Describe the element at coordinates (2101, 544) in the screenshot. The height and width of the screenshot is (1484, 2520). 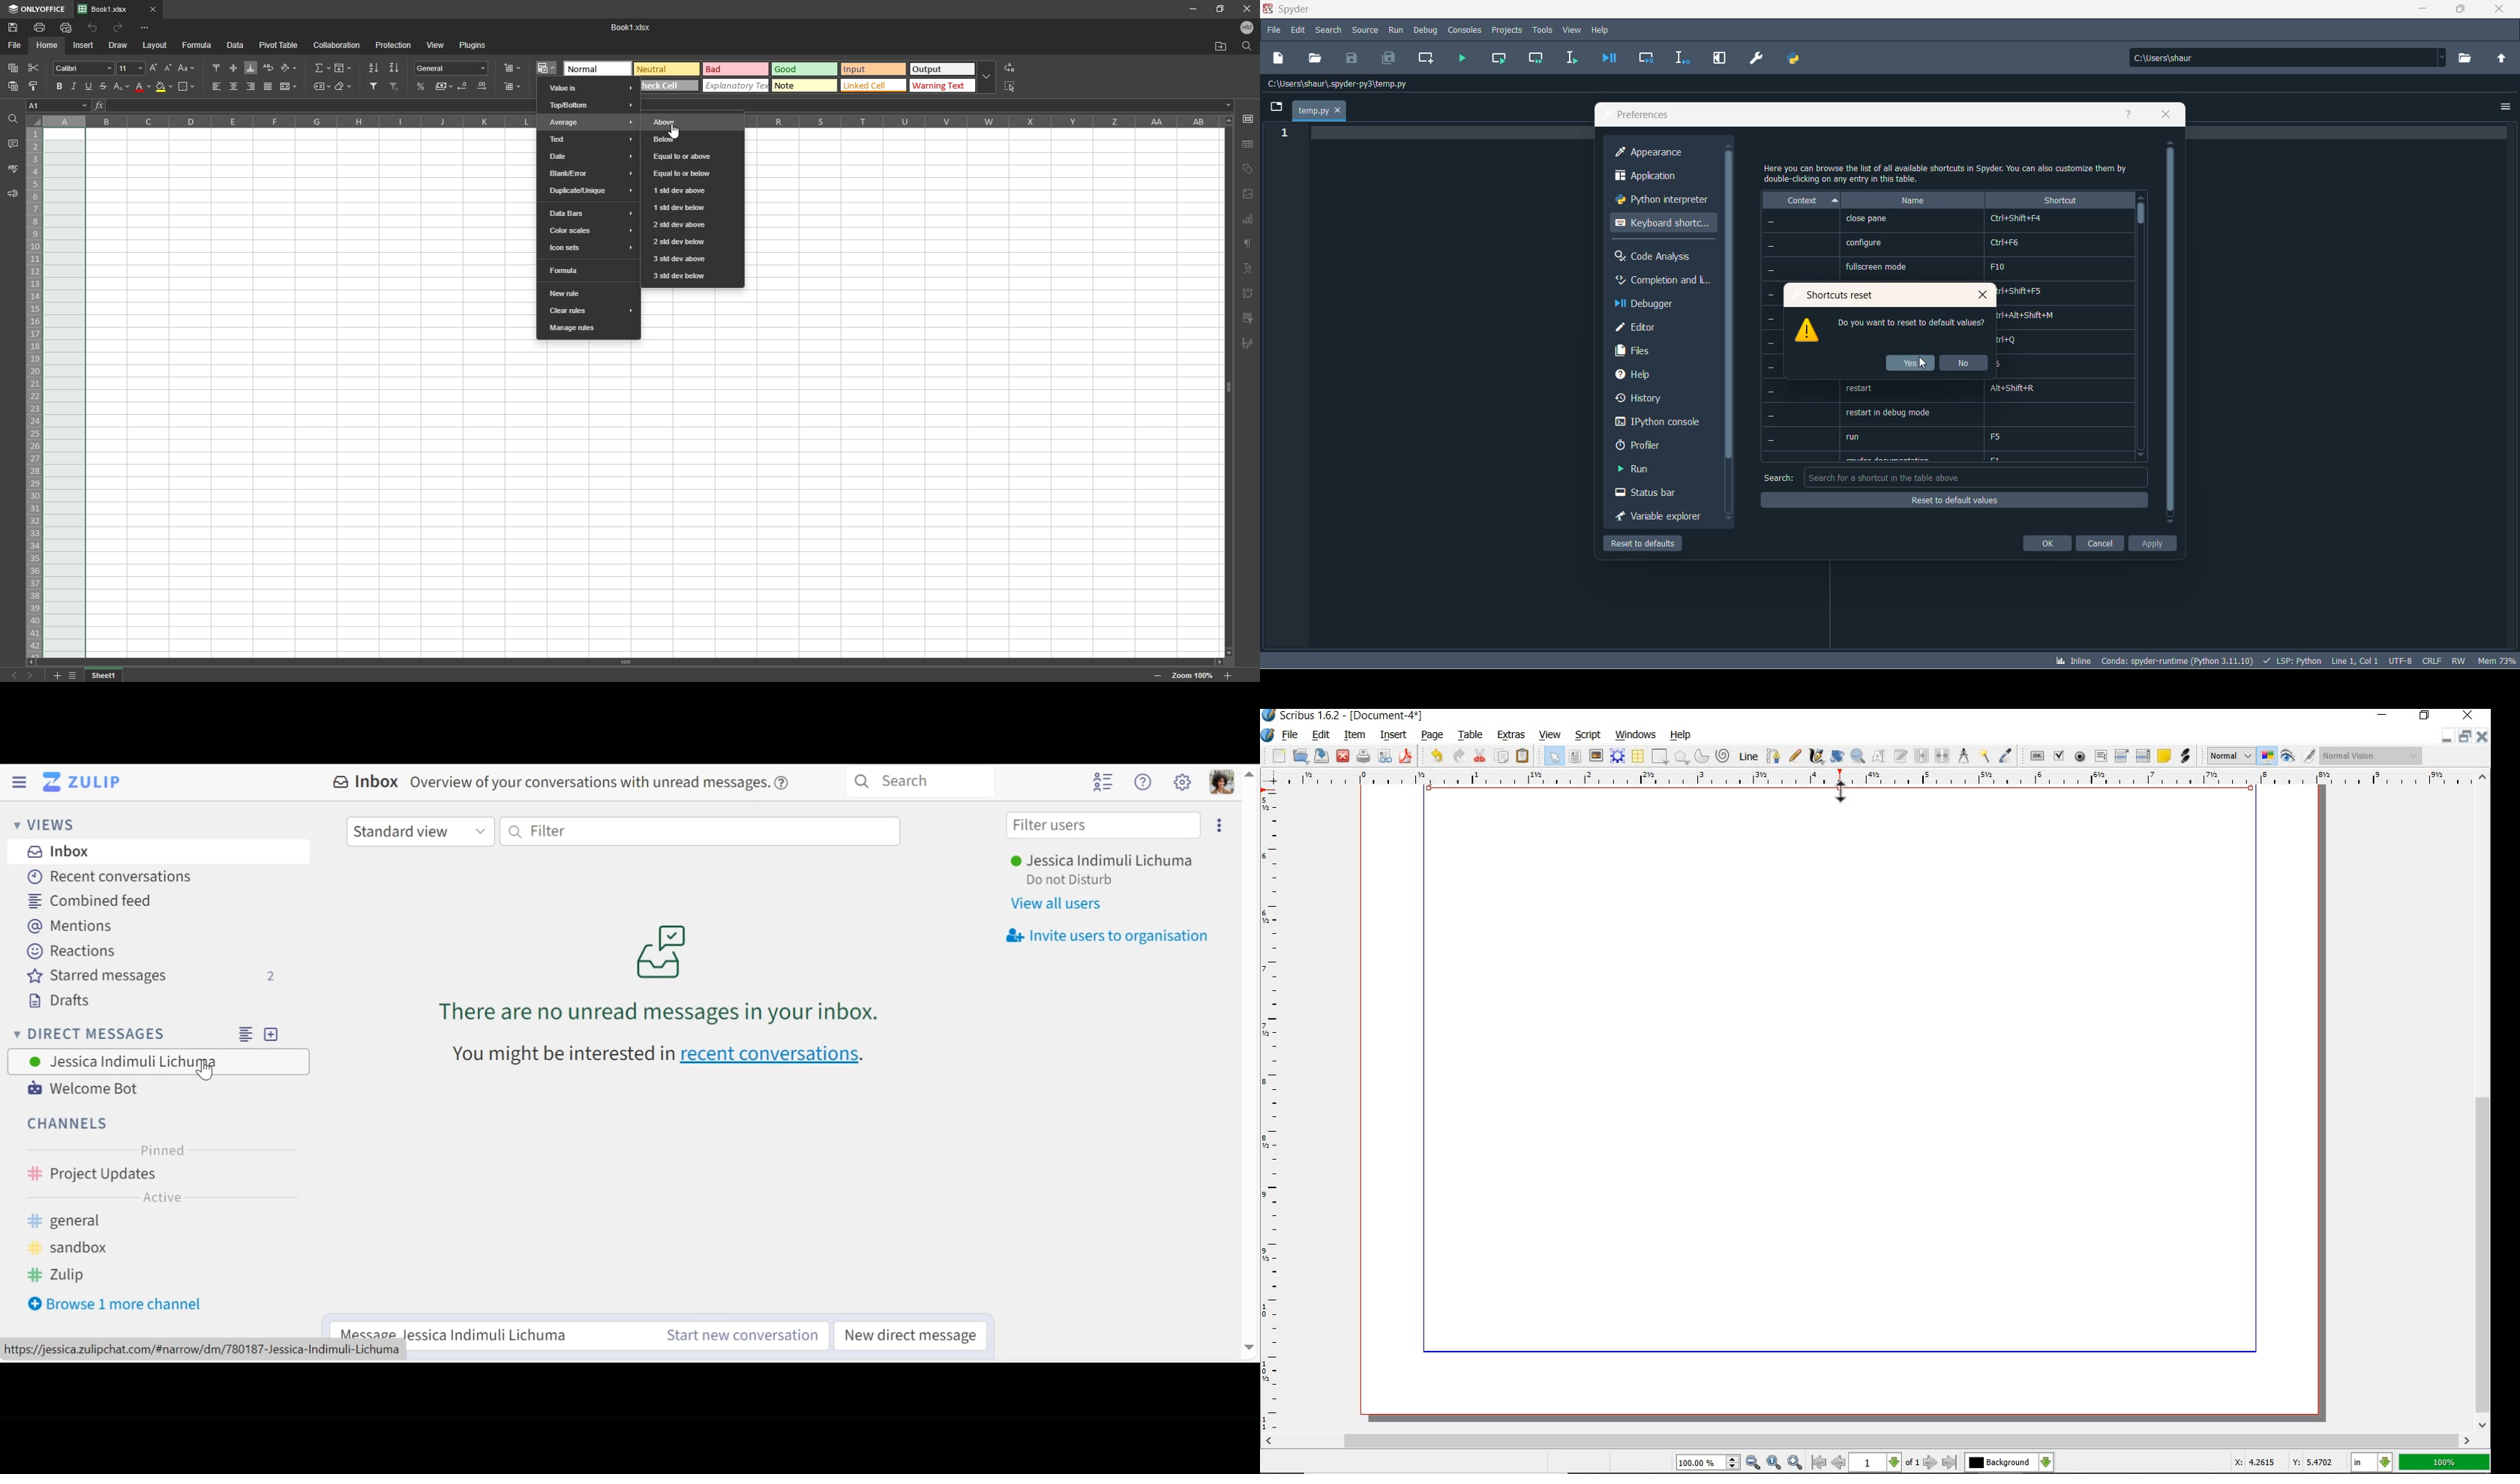
I see `cancel` at that location.